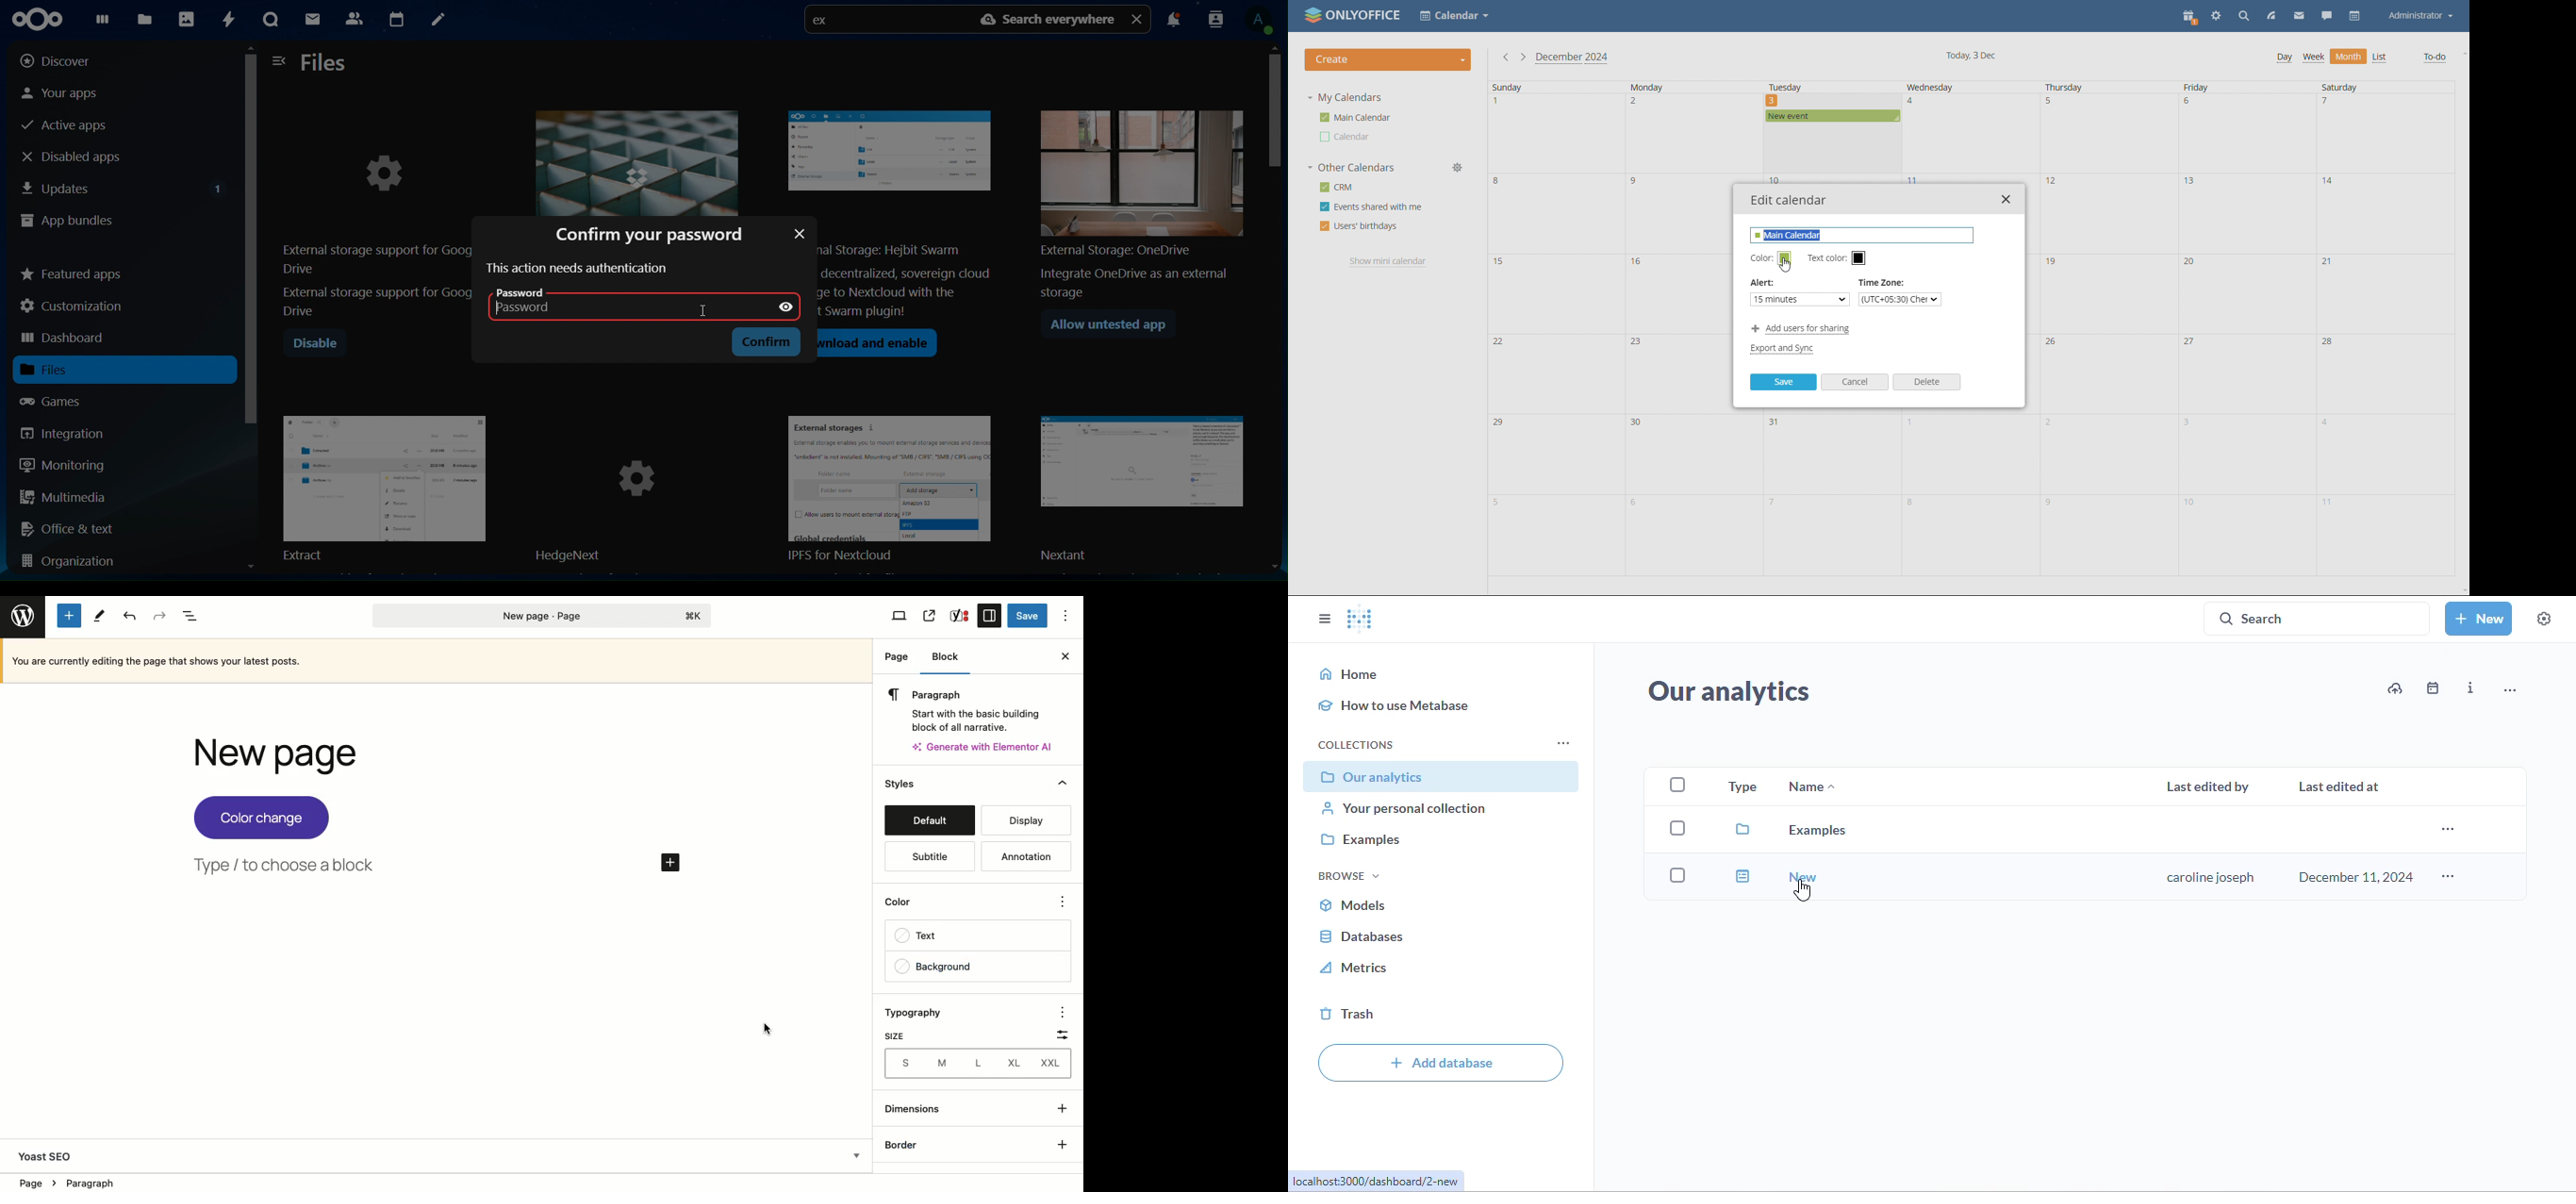 Image resolution: width=2576 pixels, height=1204 pixels. I want to click on events shared with me, so click(1372, 207).